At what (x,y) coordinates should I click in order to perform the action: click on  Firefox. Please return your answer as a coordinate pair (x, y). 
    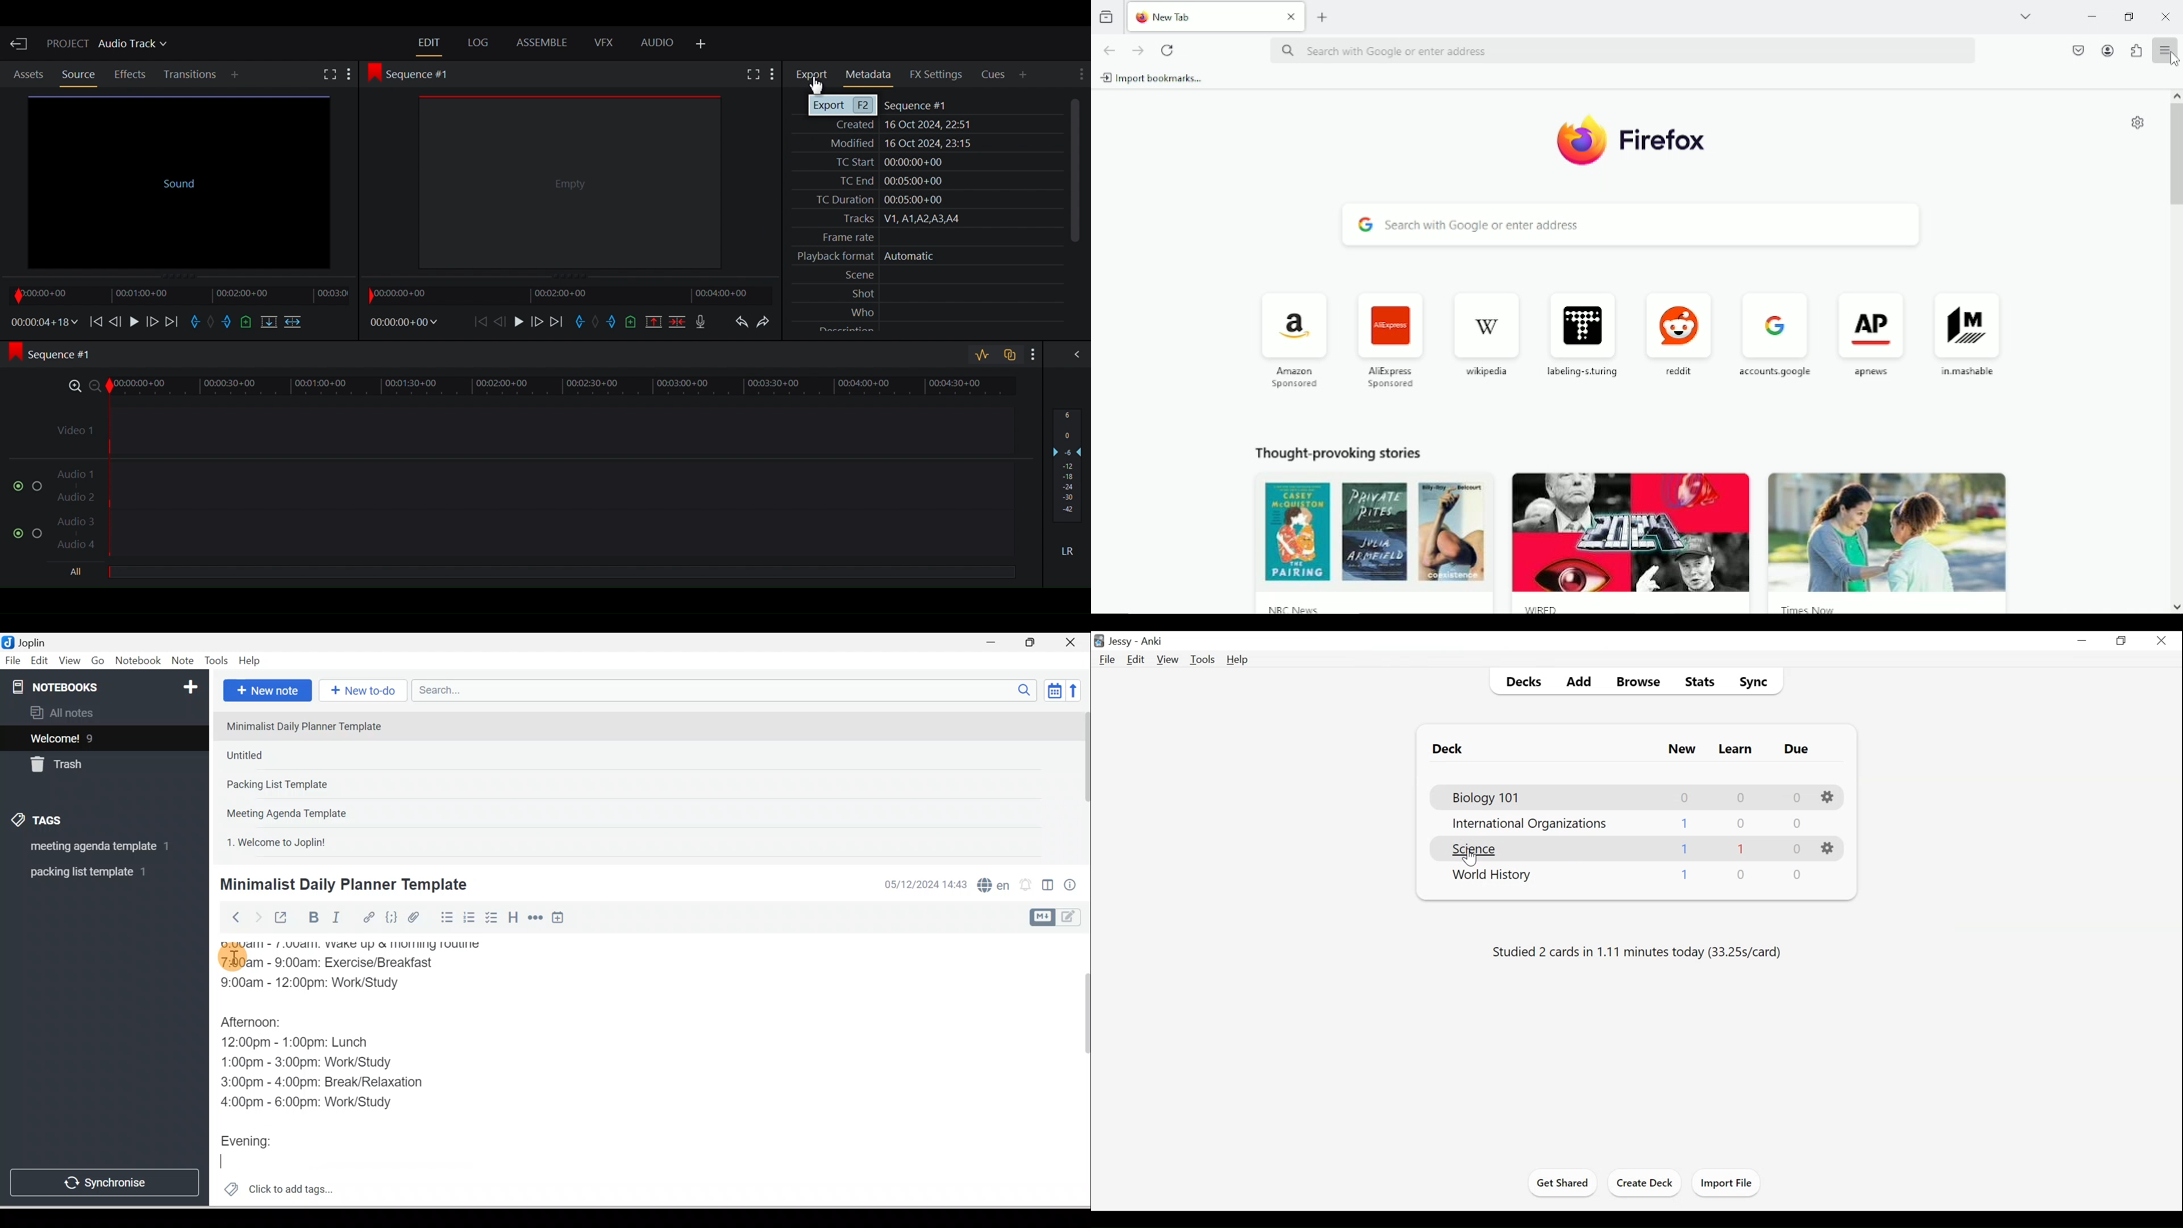
    Looking at the image, I should click on (1666, 139).